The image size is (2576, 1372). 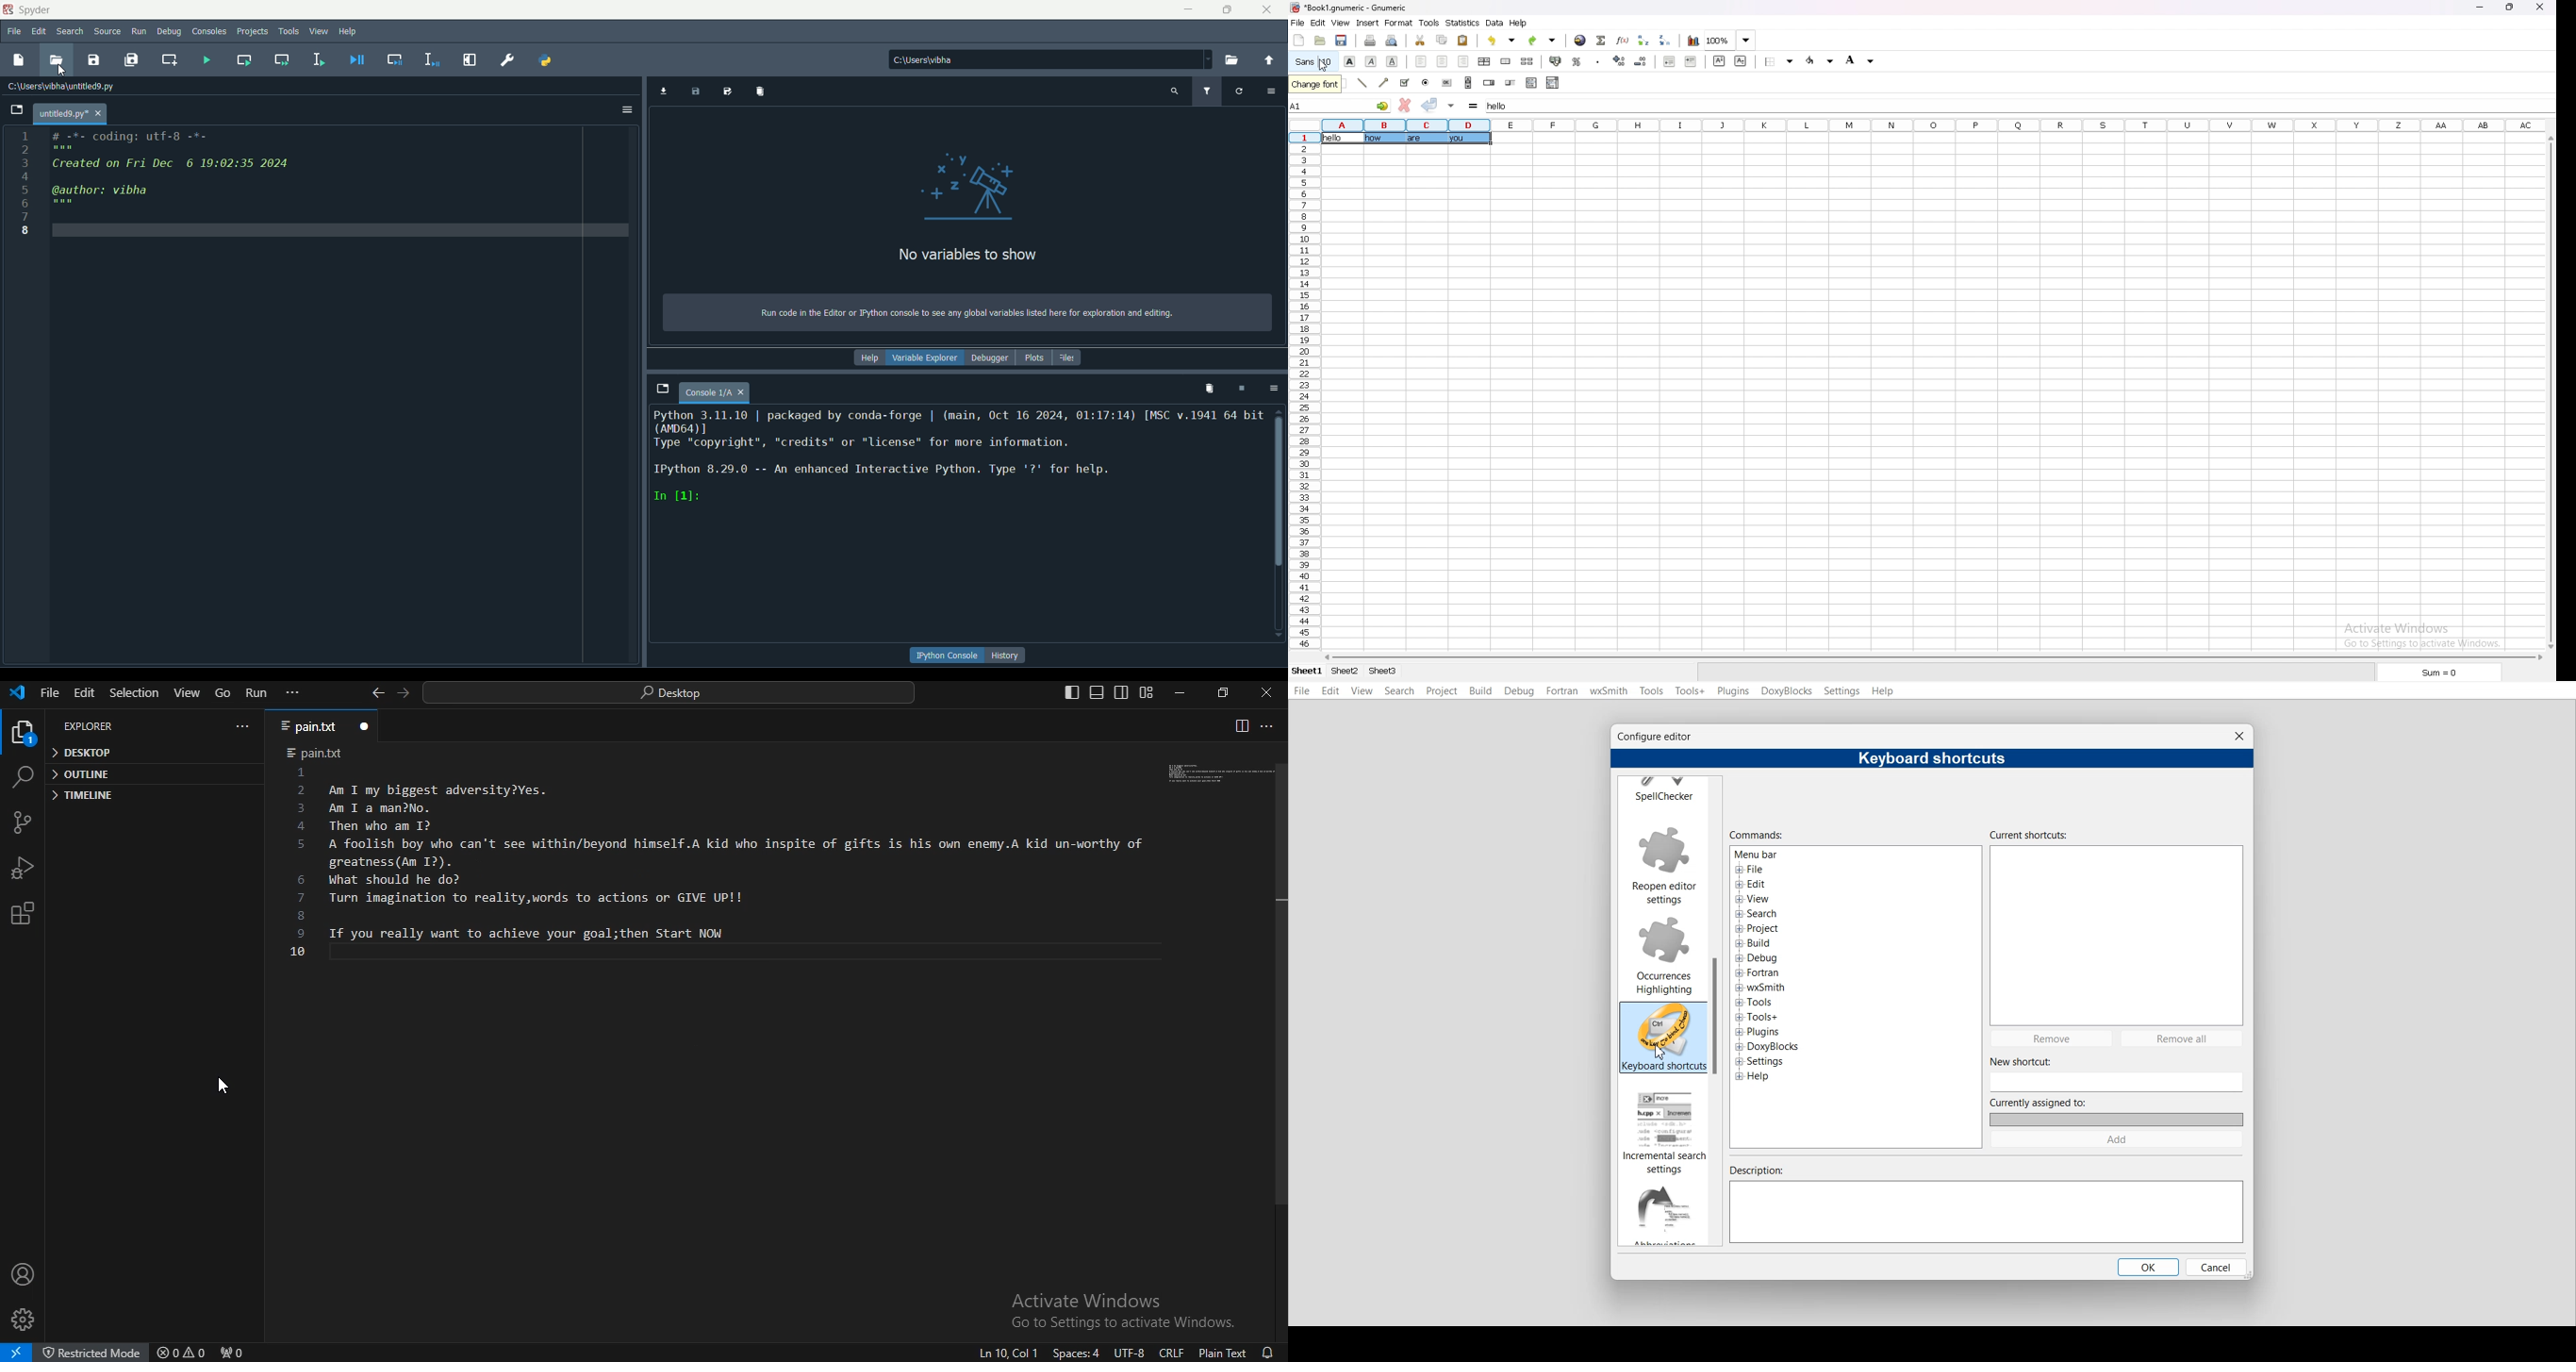 What do you see at coordinates (1280, 489) in the screenshot?
I see `scroll bar` at bounding box center [1280, 489].